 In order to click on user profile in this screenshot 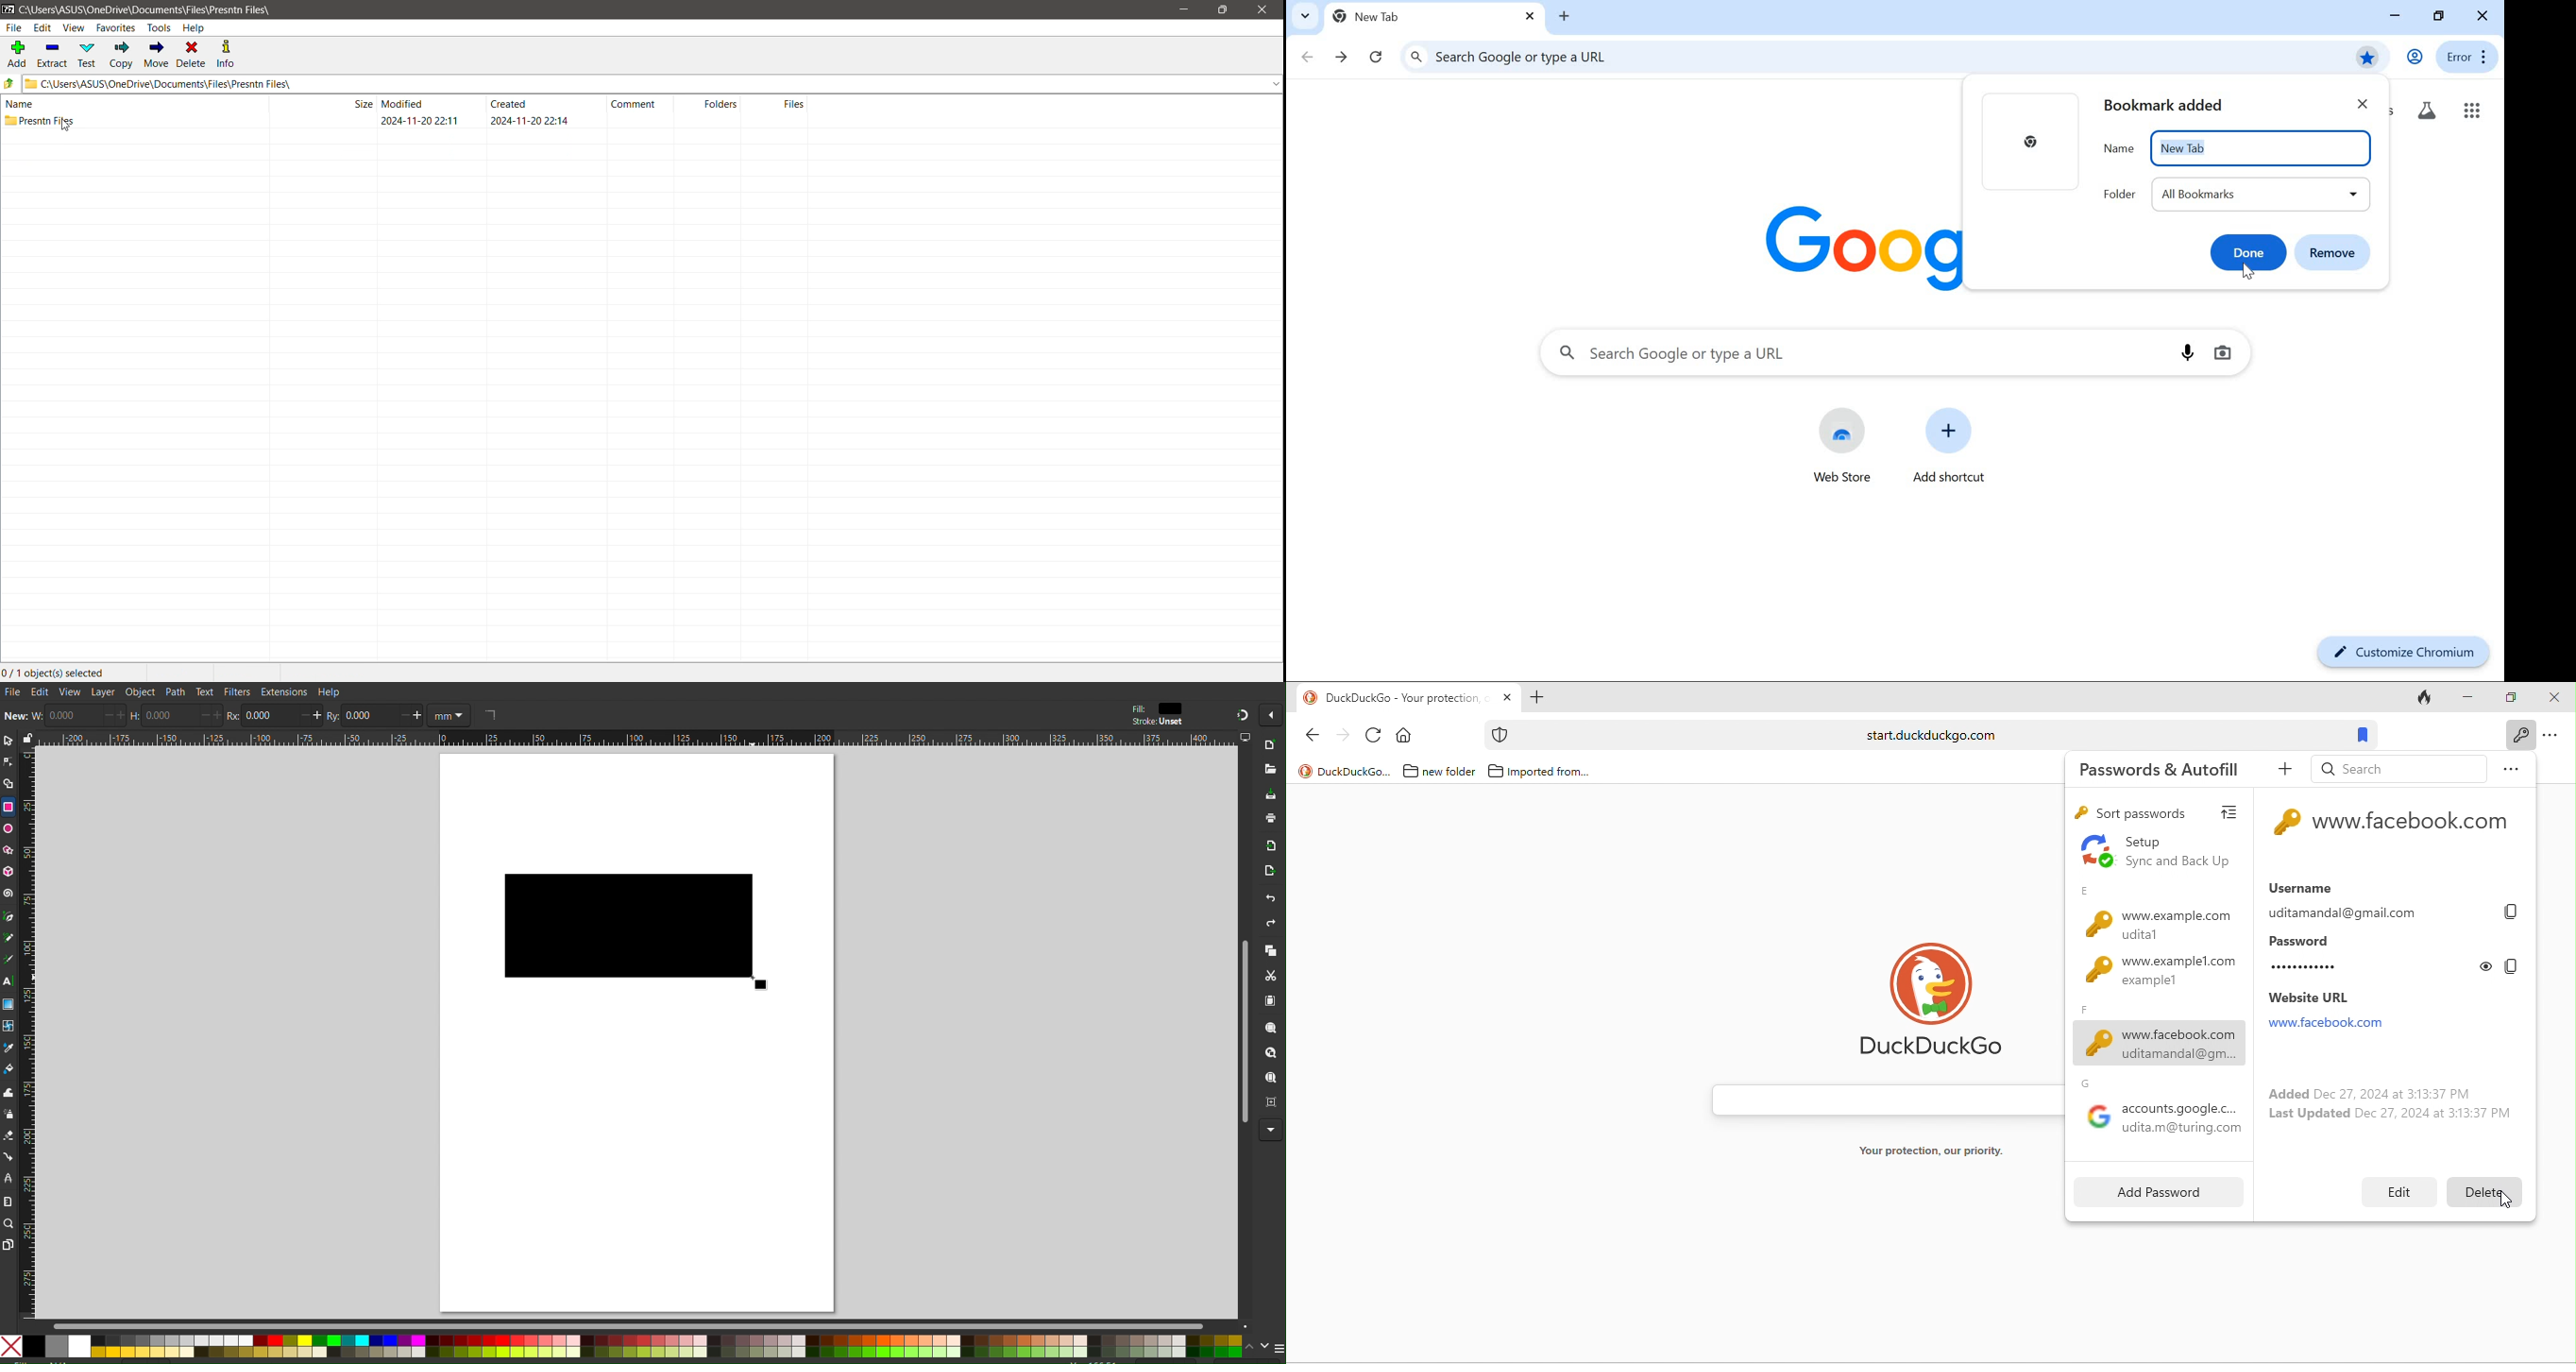, I will do `click(2415, 57)`.